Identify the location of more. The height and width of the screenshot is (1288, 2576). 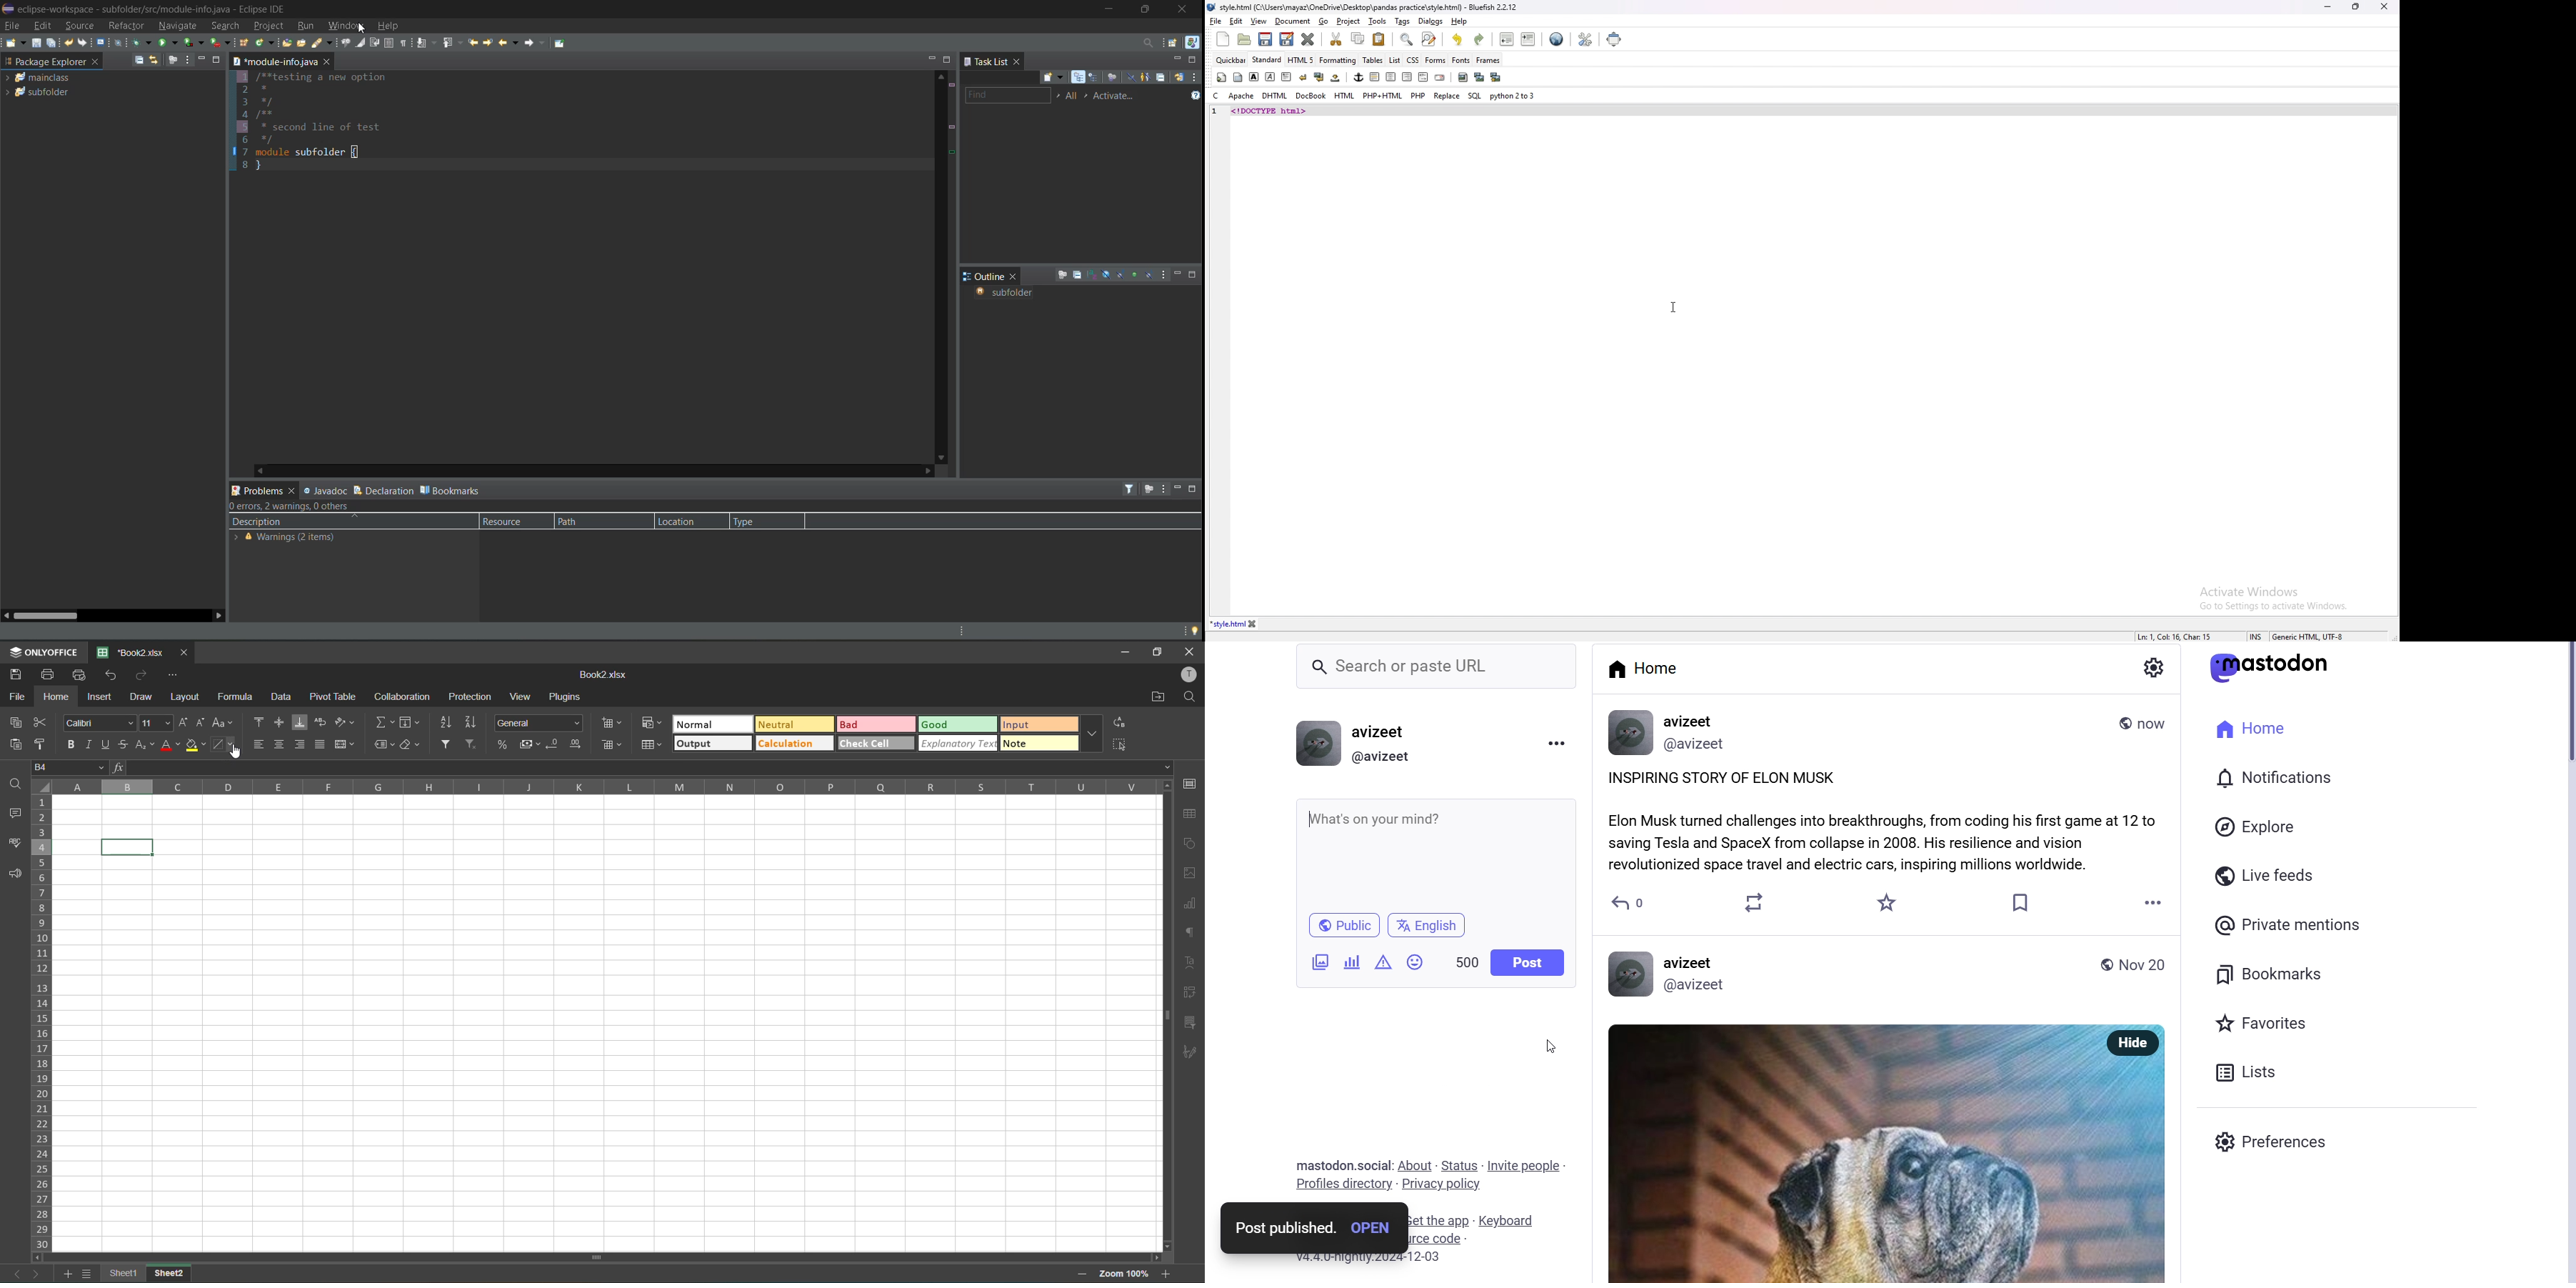
(2153, 900).